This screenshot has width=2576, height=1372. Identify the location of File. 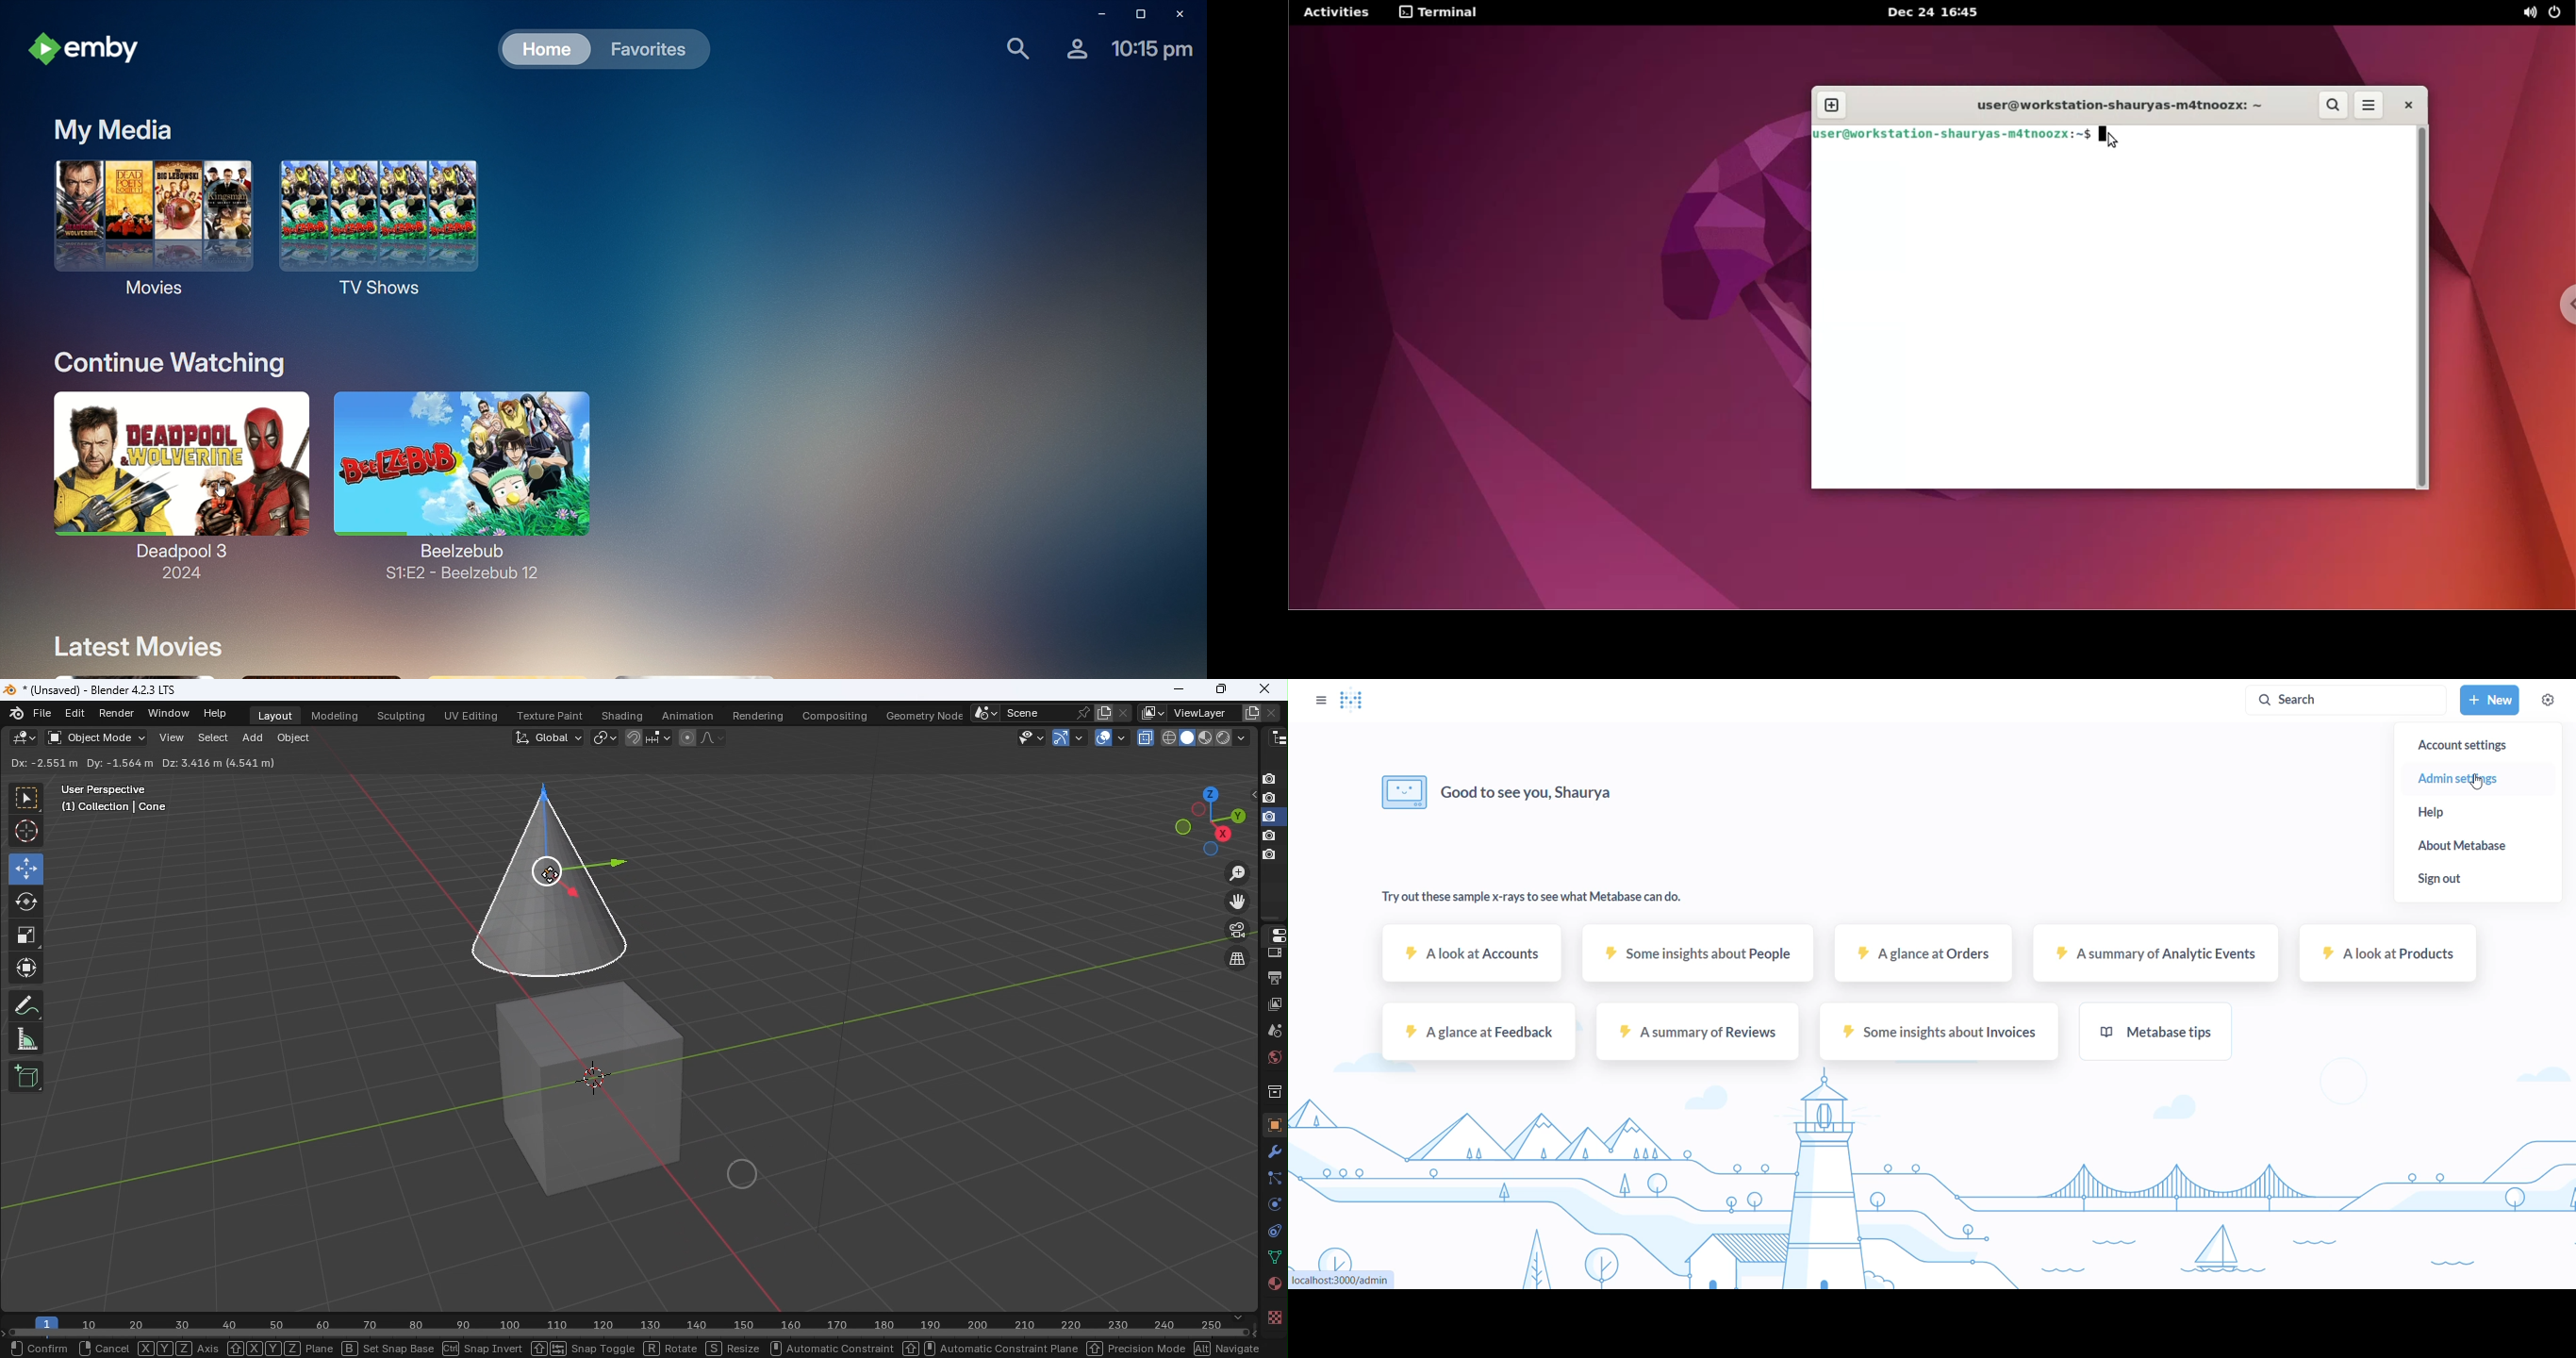
(43, 714).